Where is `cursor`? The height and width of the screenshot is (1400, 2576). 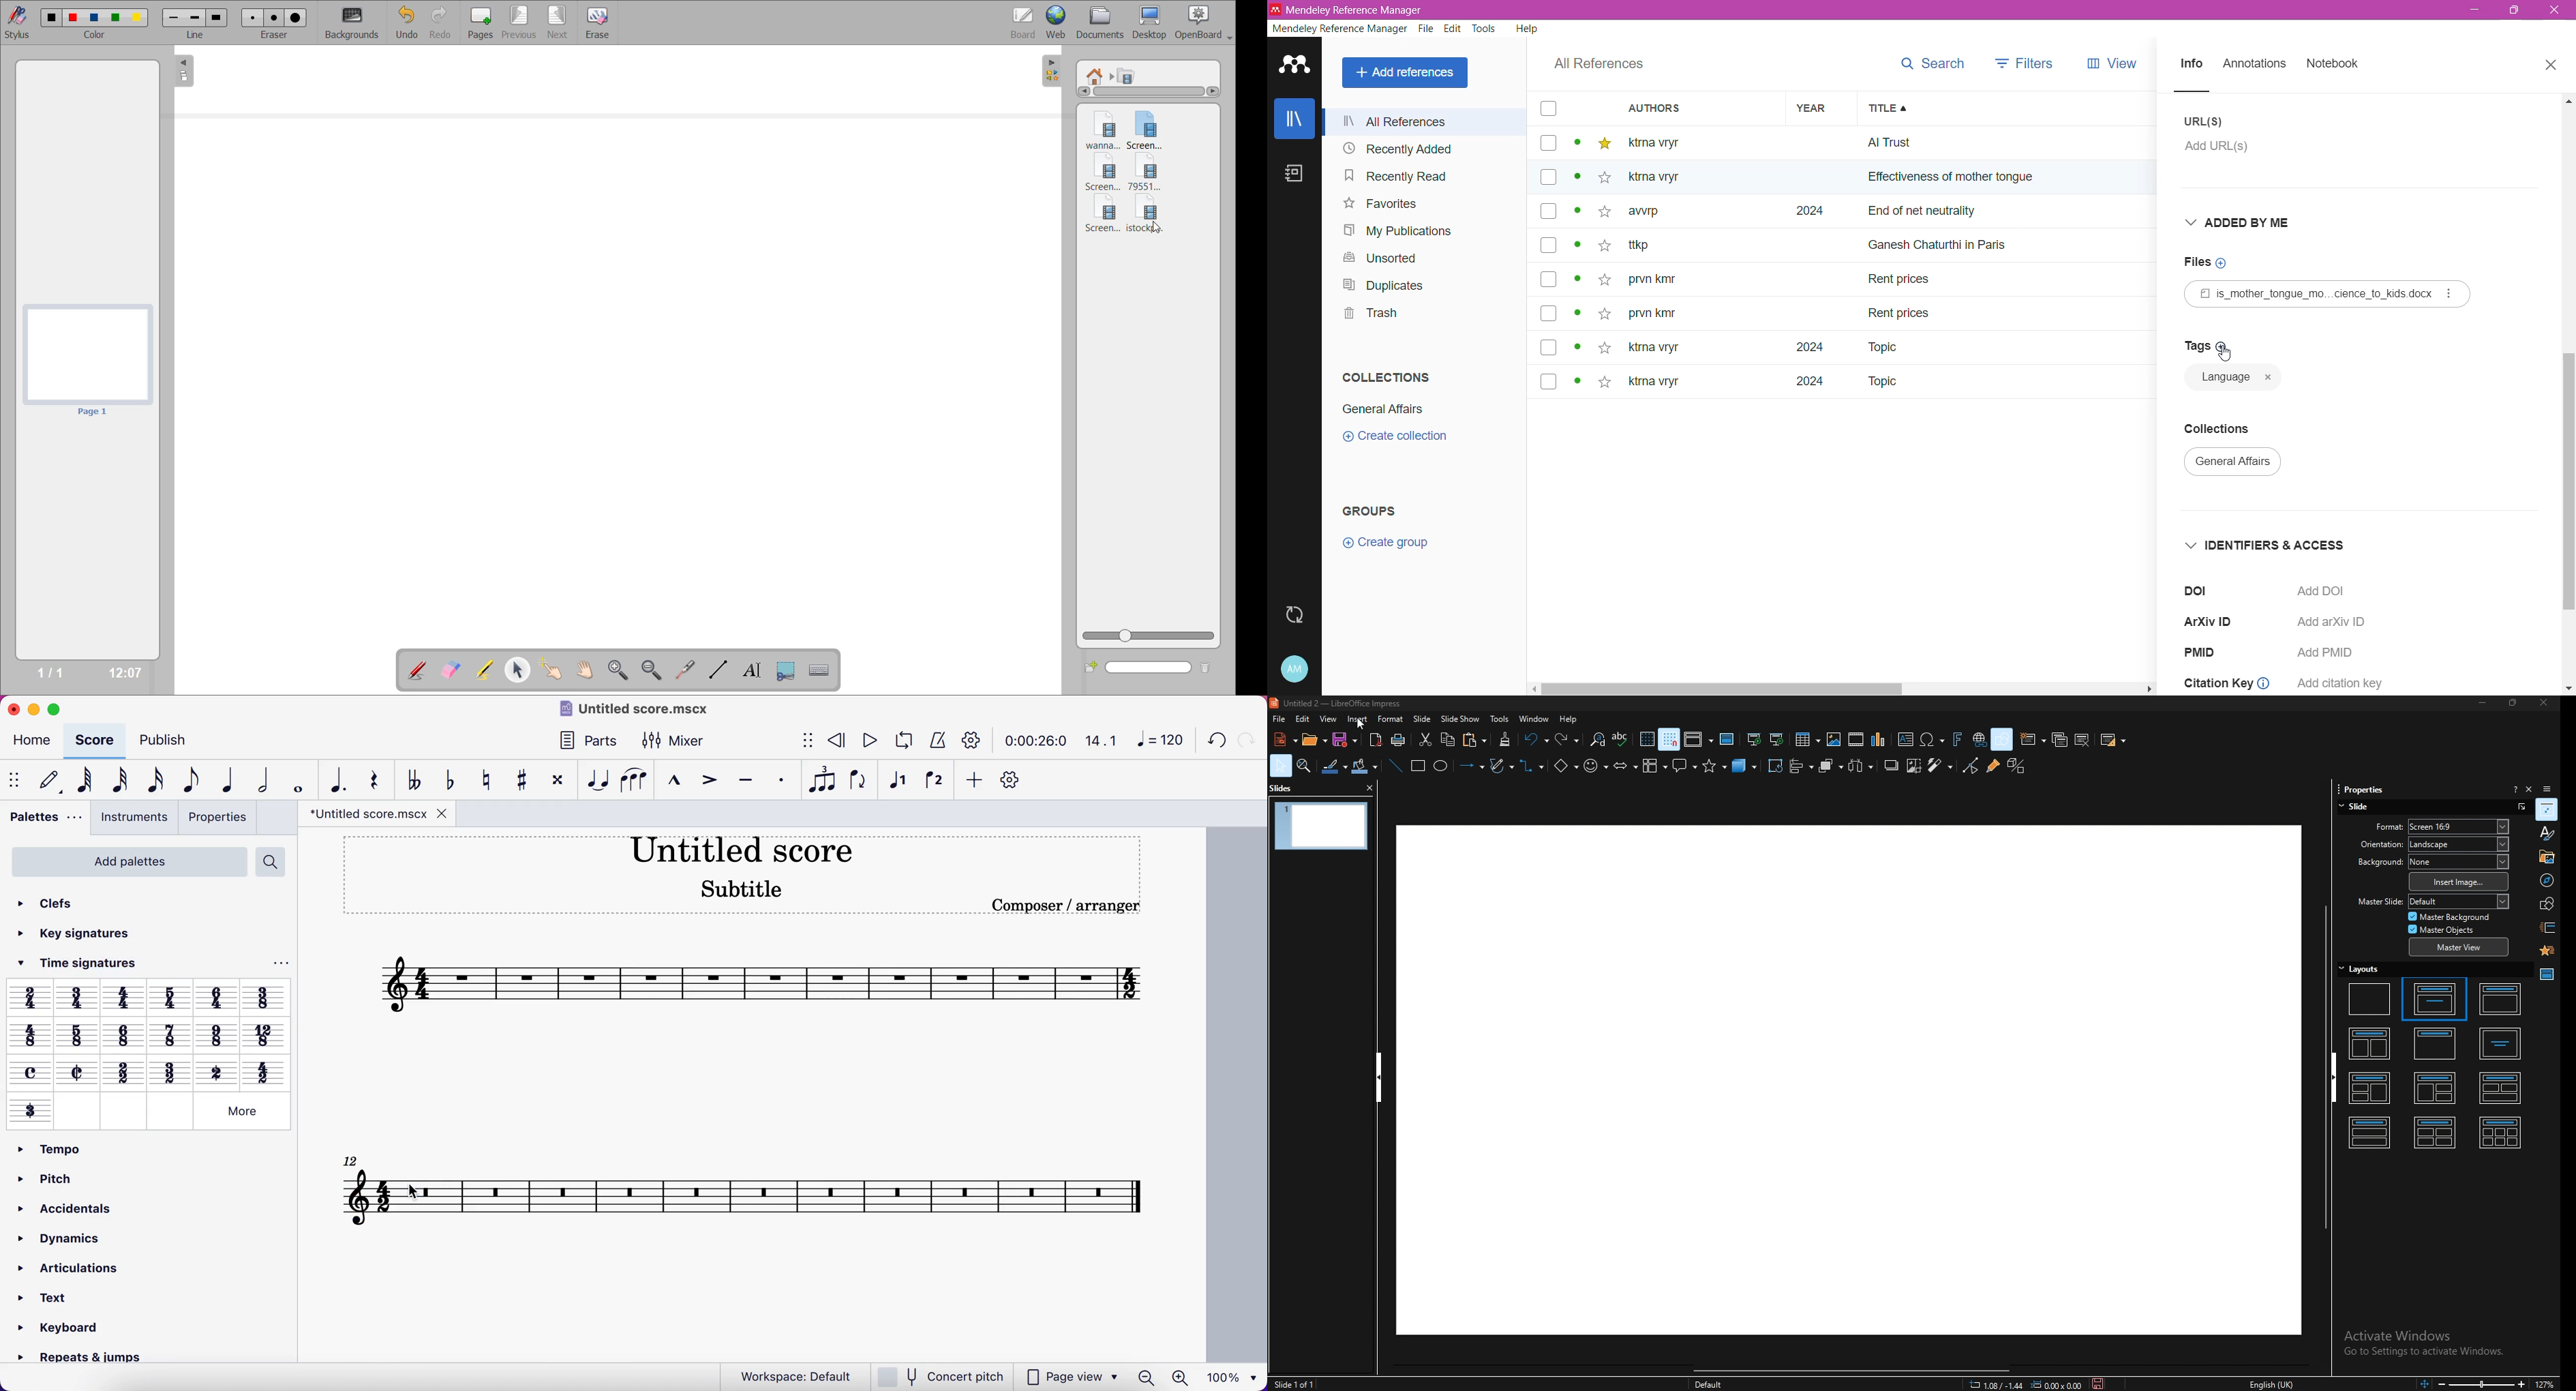 cursor is located at coordinates (1361, 724).